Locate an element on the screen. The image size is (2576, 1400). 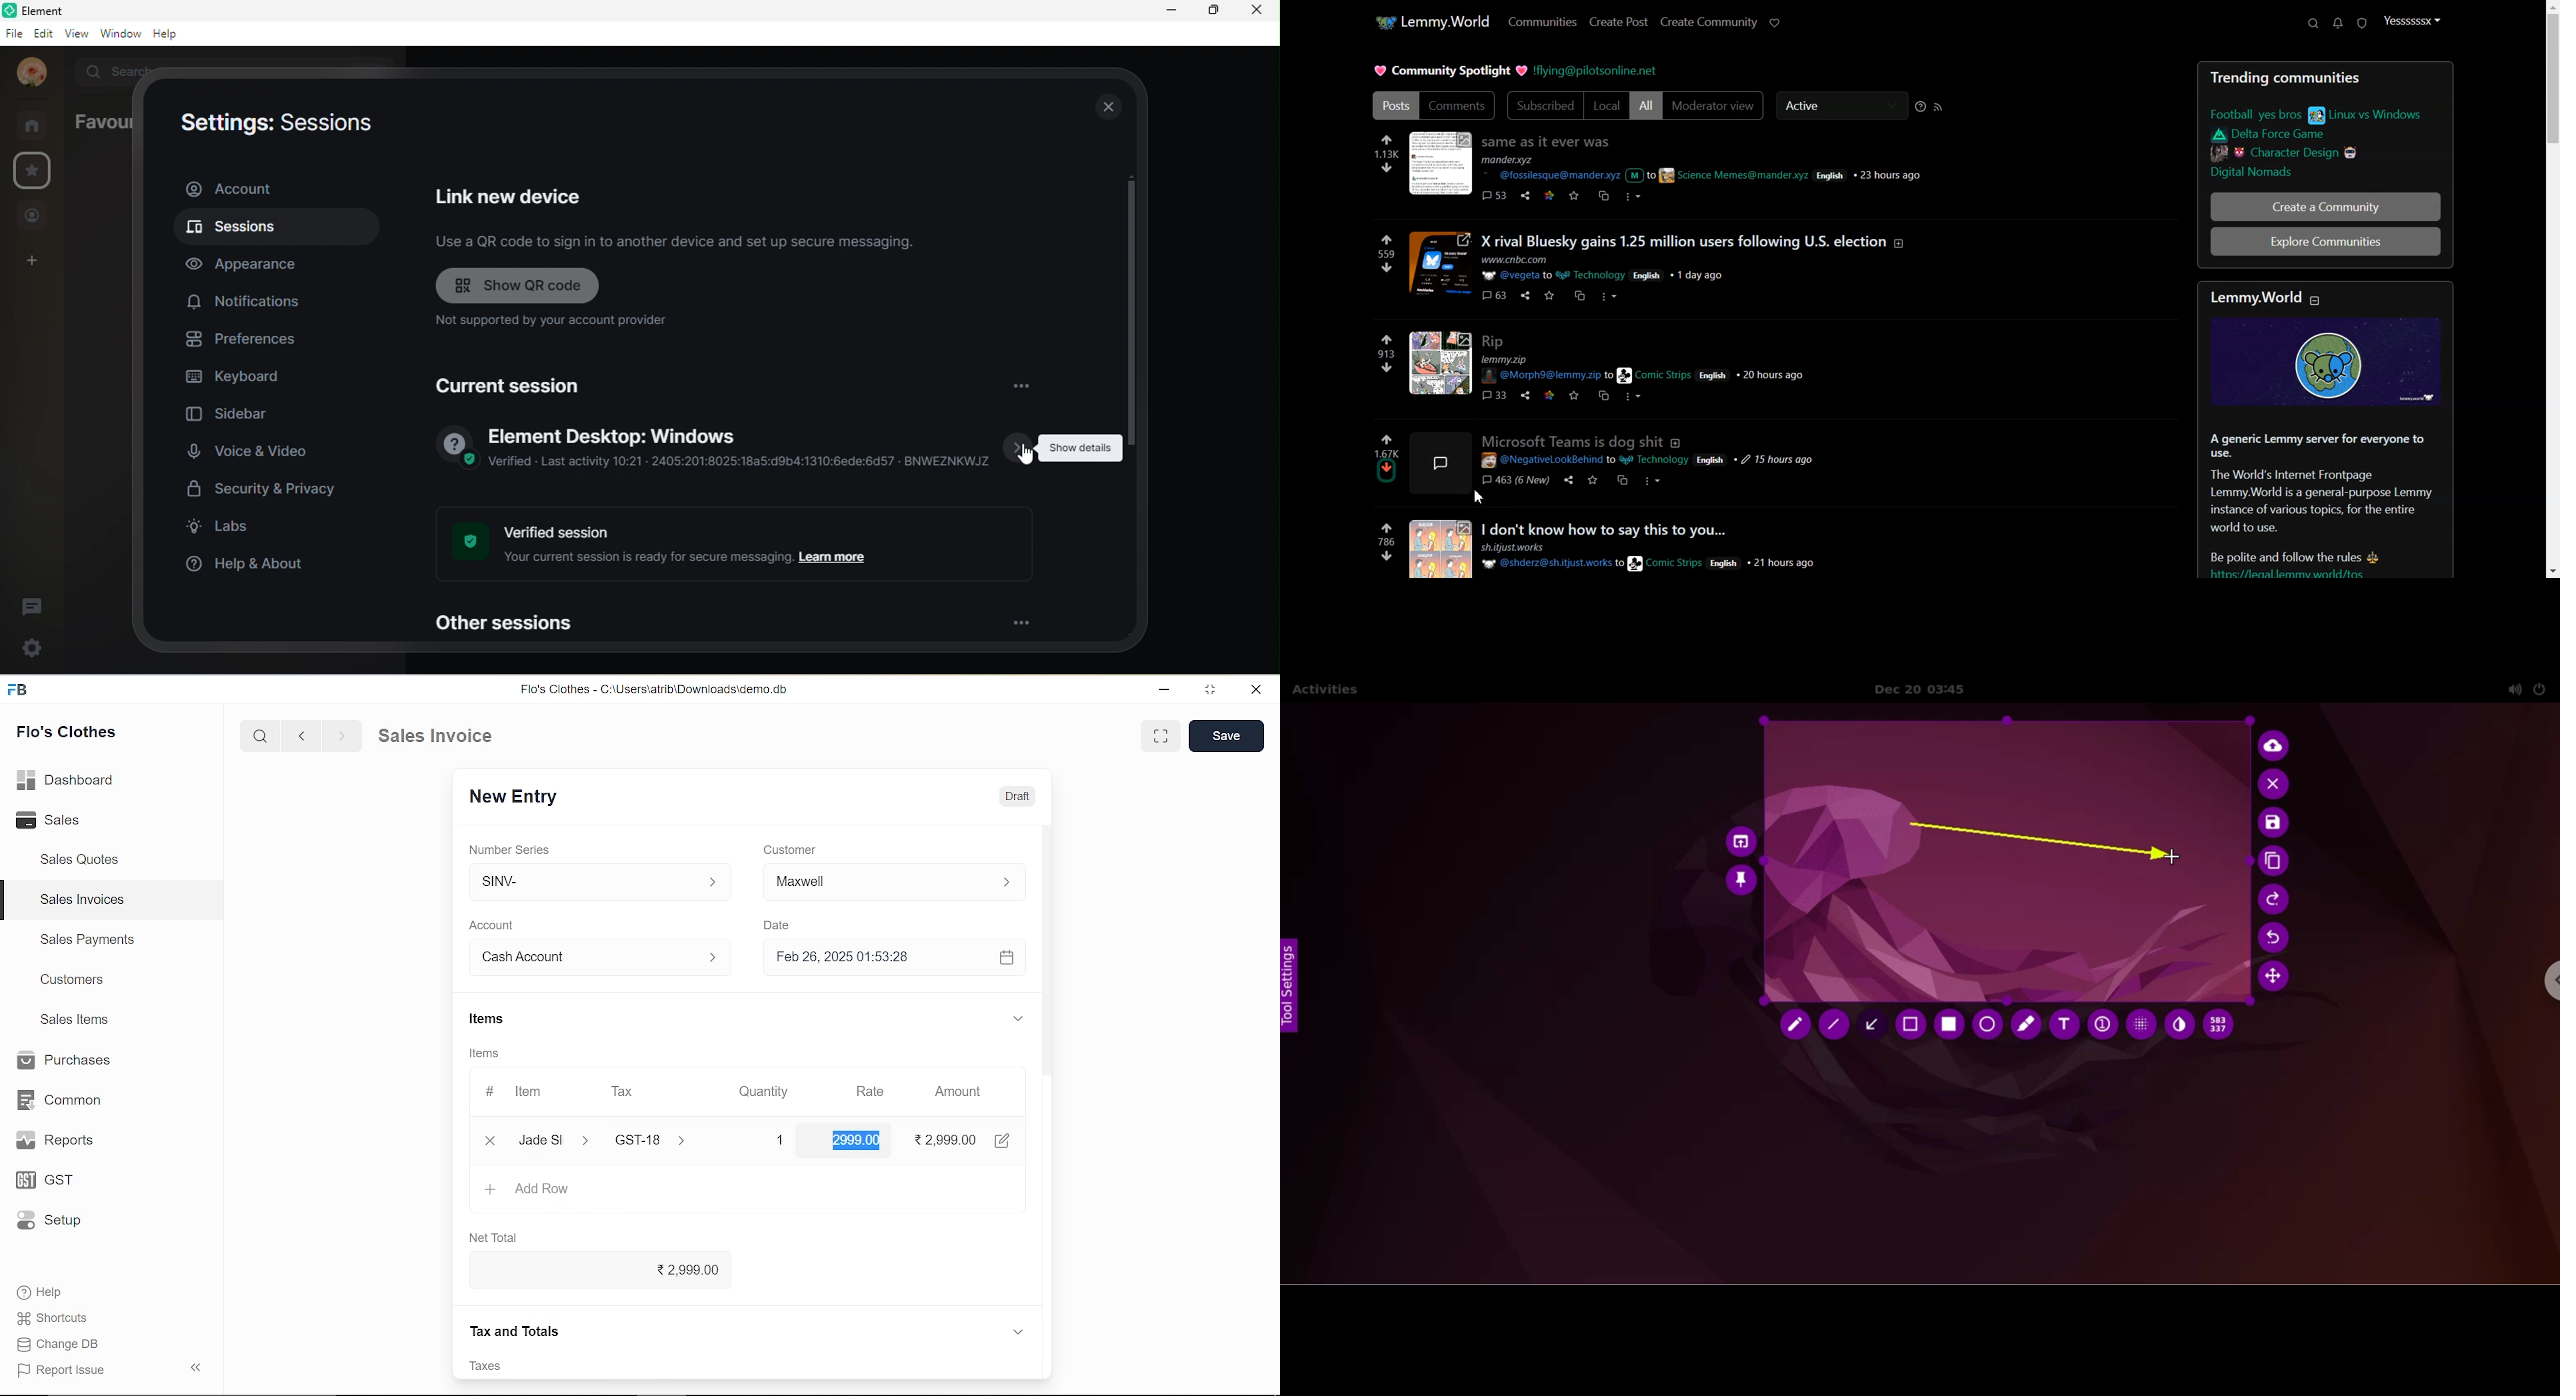
close is located at coordinates (1107, 106).